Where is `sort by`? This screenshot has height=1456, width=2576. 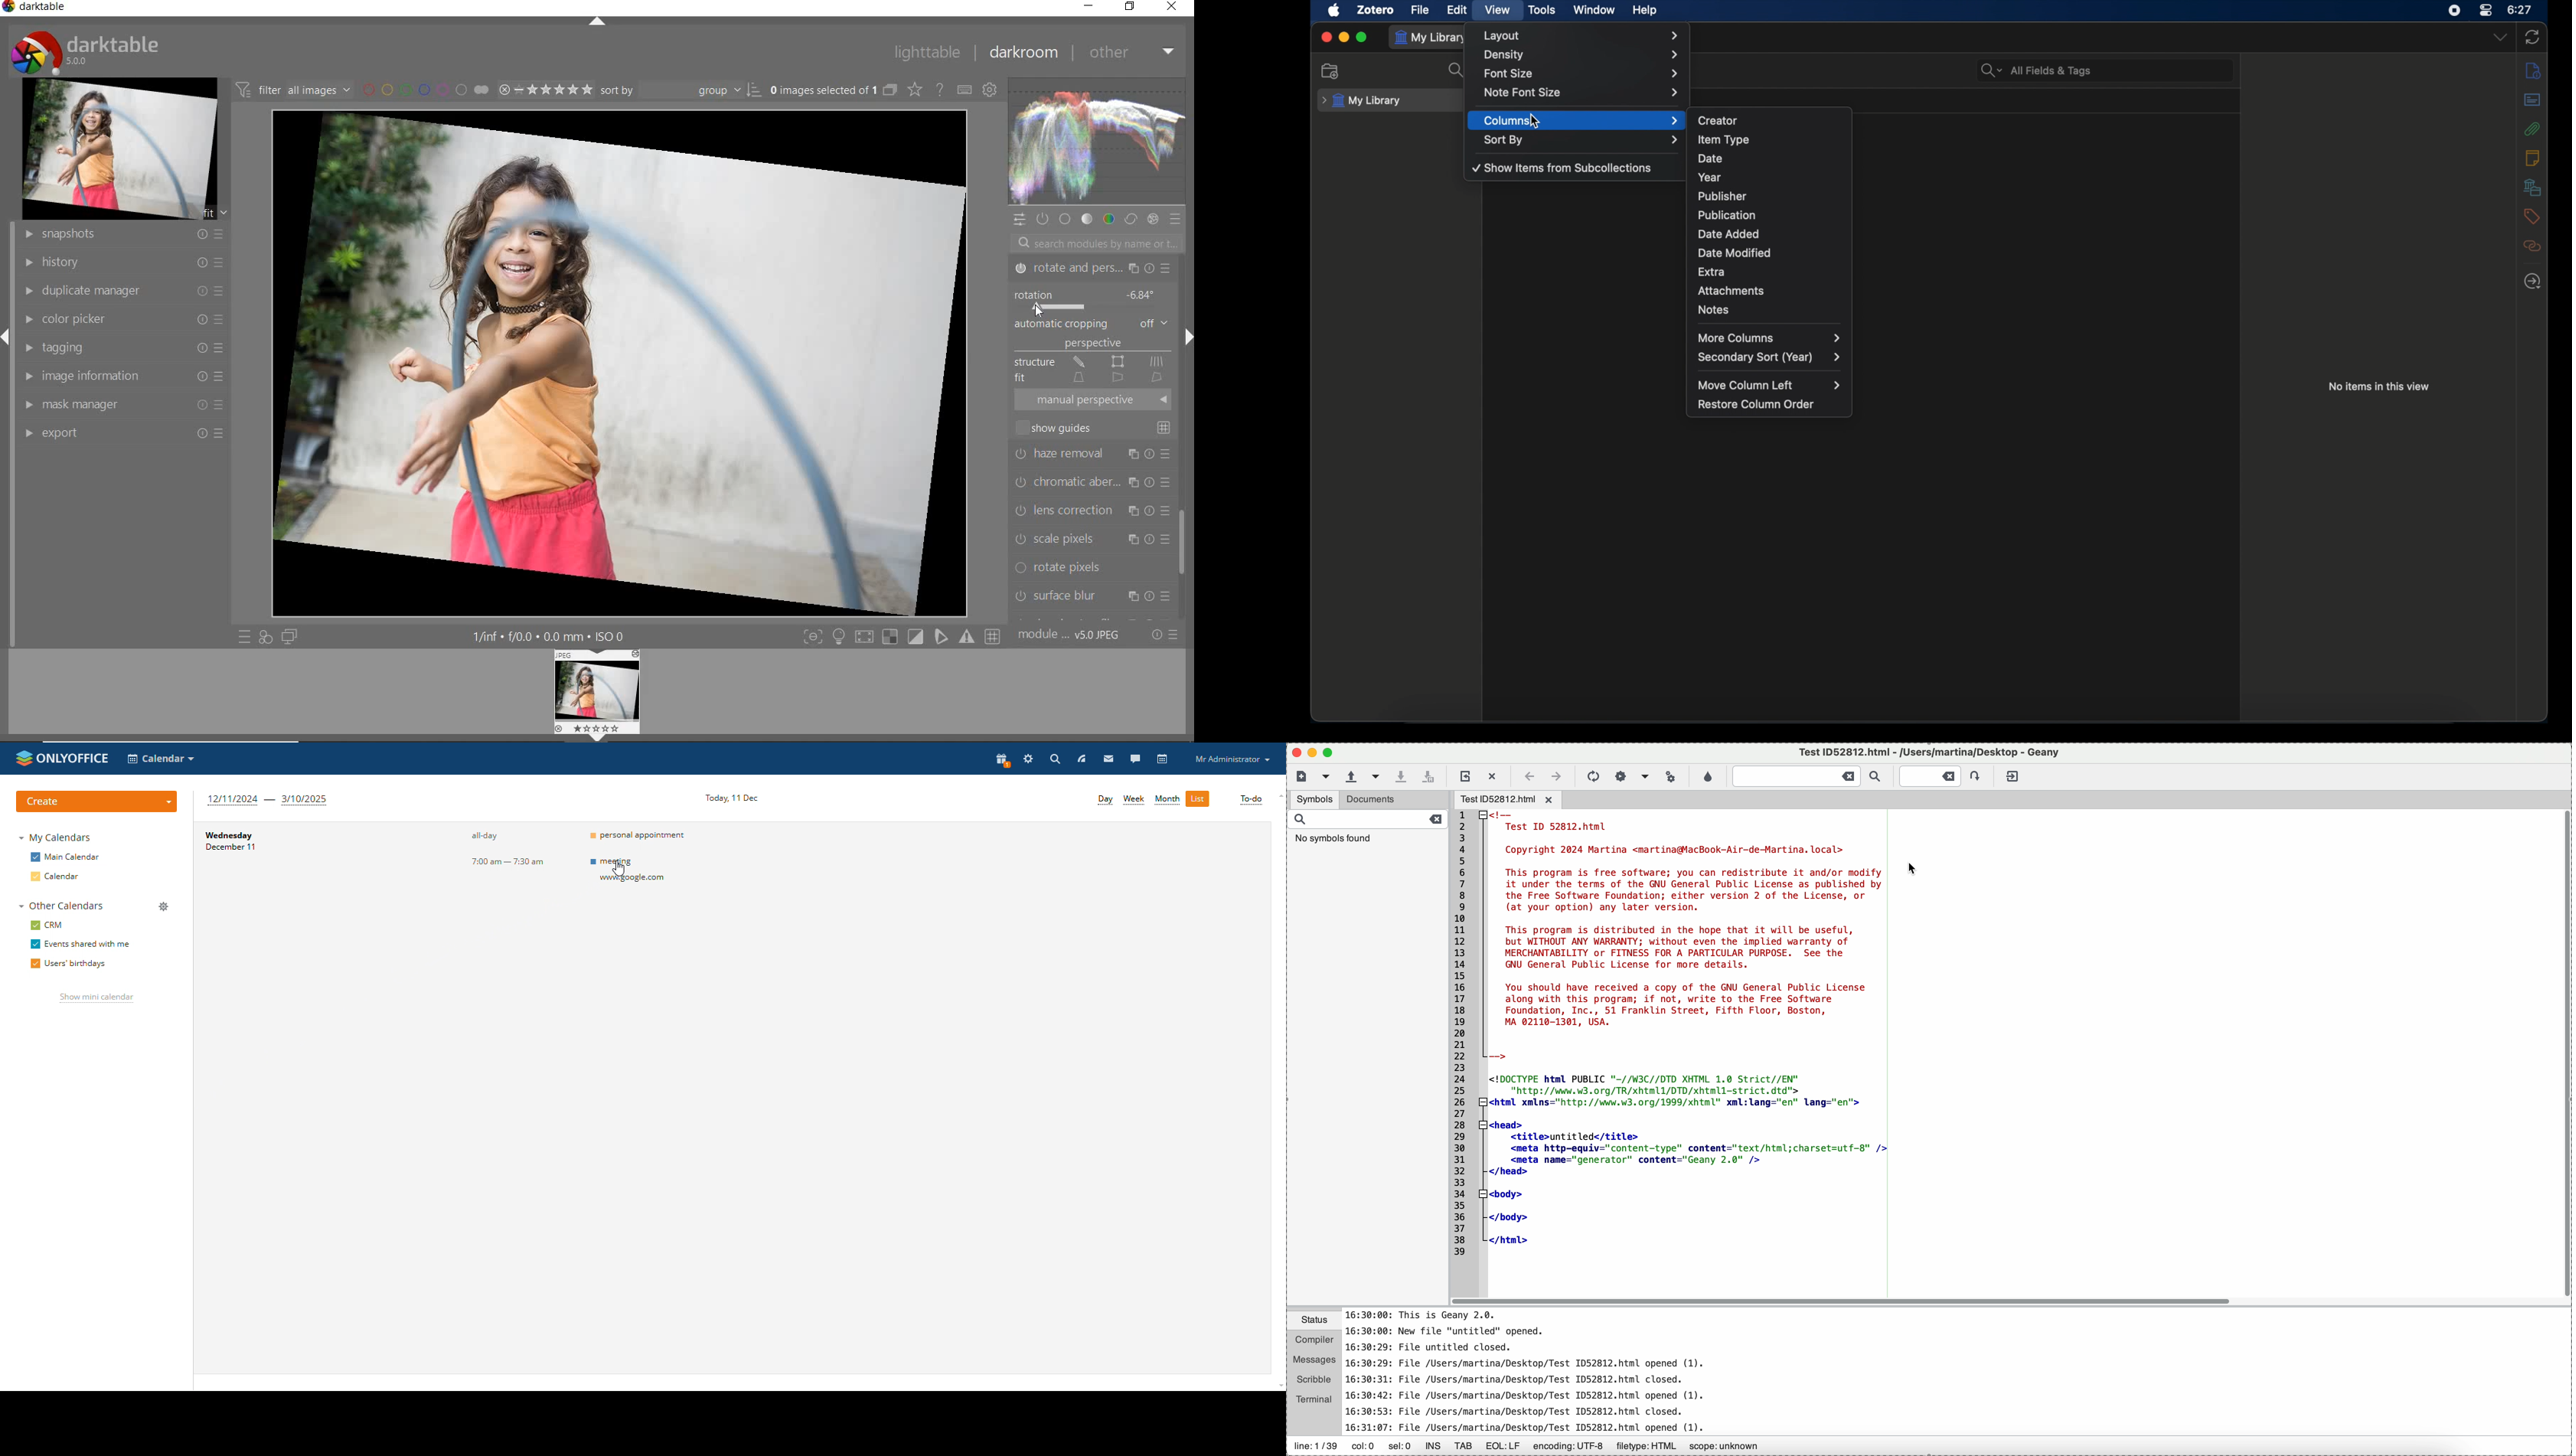
sort by is located at coordinates (1582, 139).